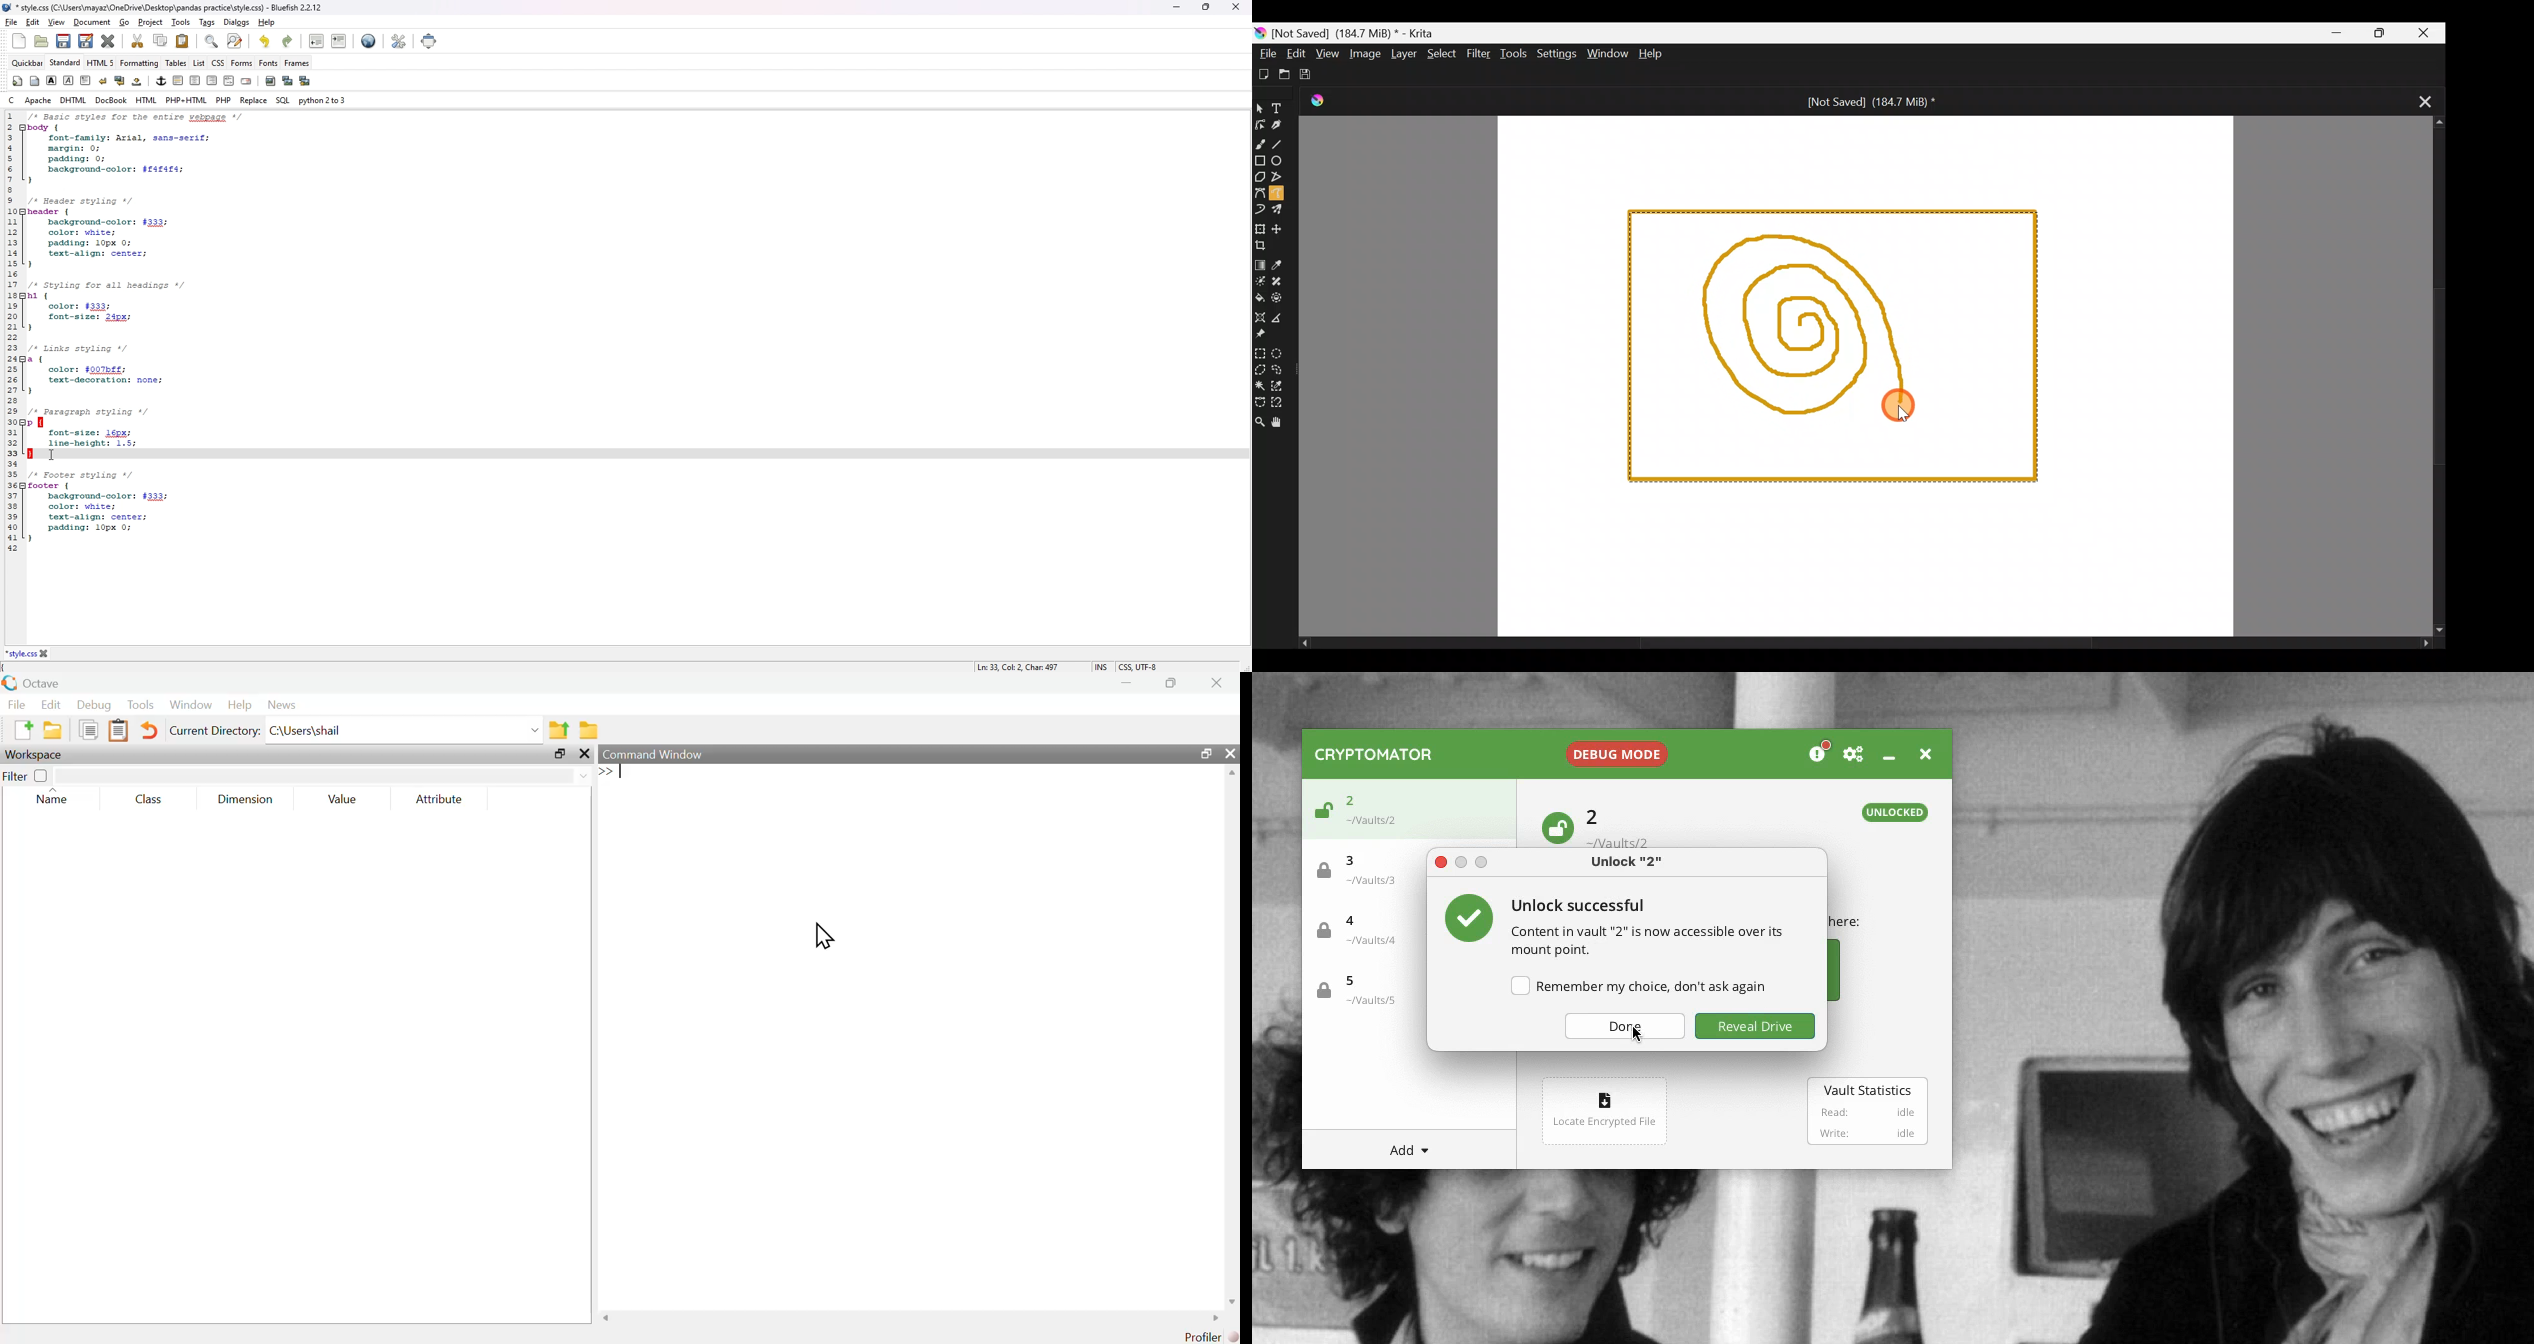 The width and height of the screenshot is (2548, 1344). Describe the element at coordinates (118, 731) in the screenshot. I see `Clipboard` at that location.